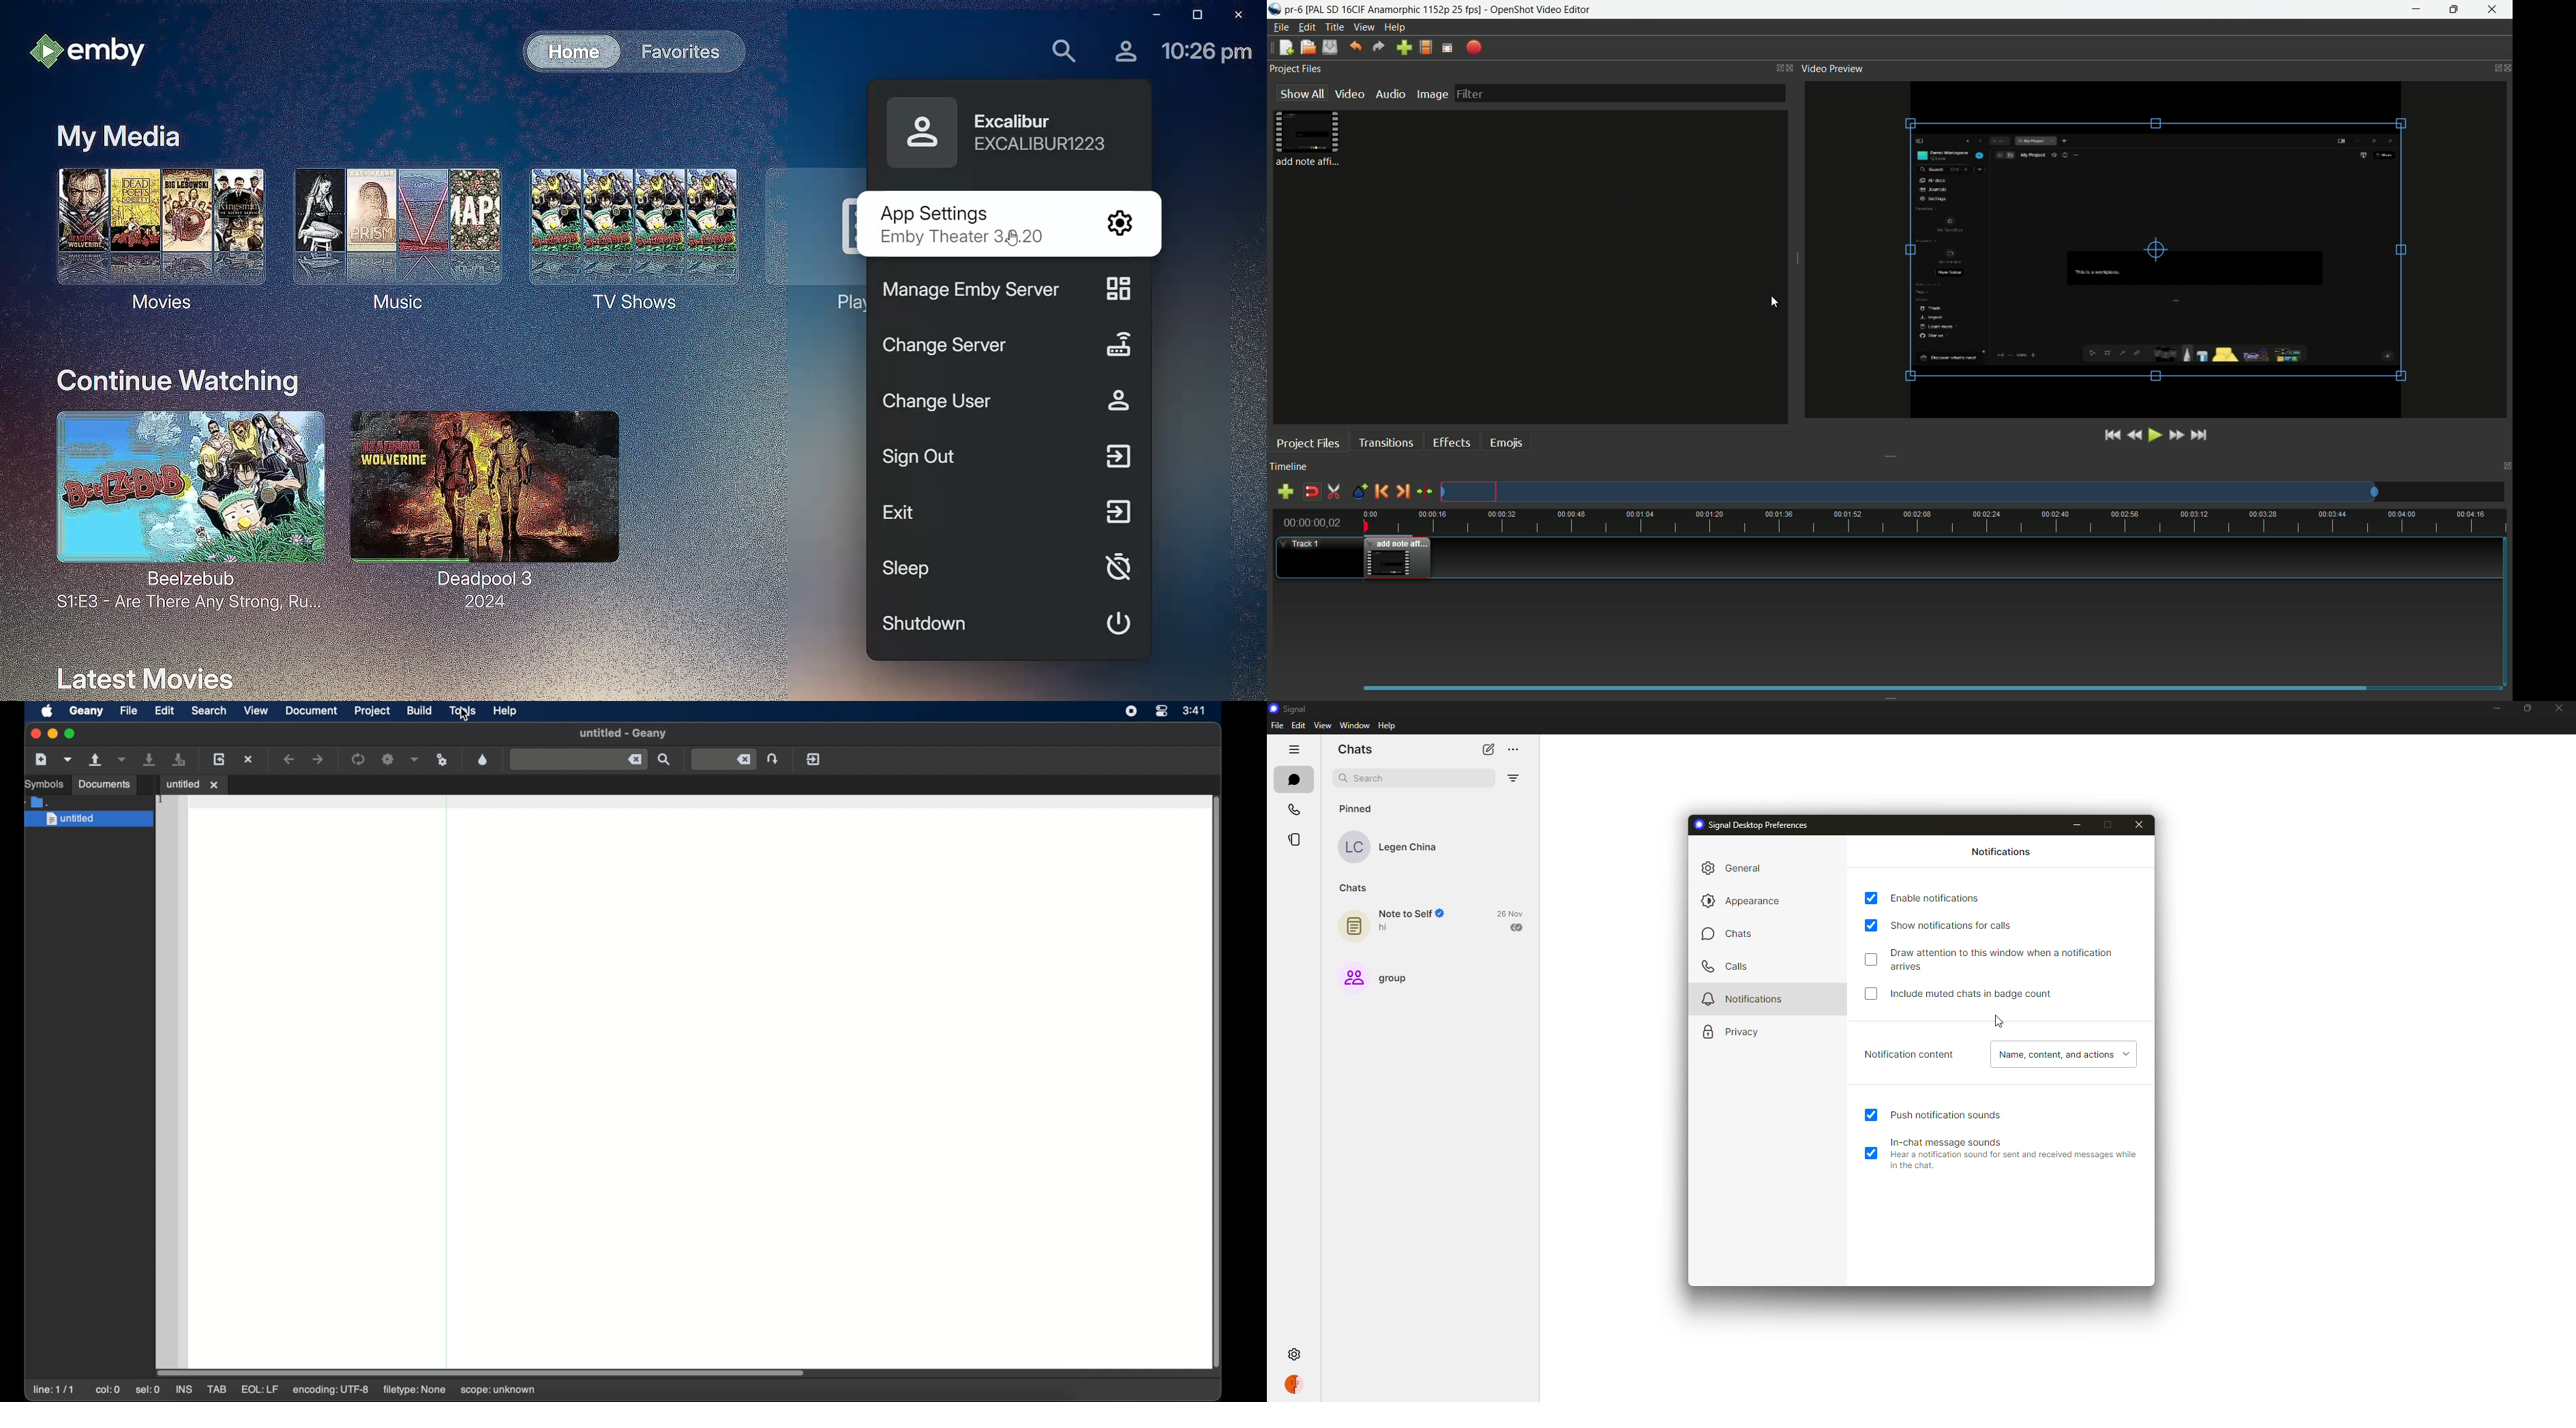 The width and height of the screenshot is (2576, 1428). What do you see at coordinates (1868, 993) in the screenshot?
I see `click to enable` at bounding box center [1868, 993].